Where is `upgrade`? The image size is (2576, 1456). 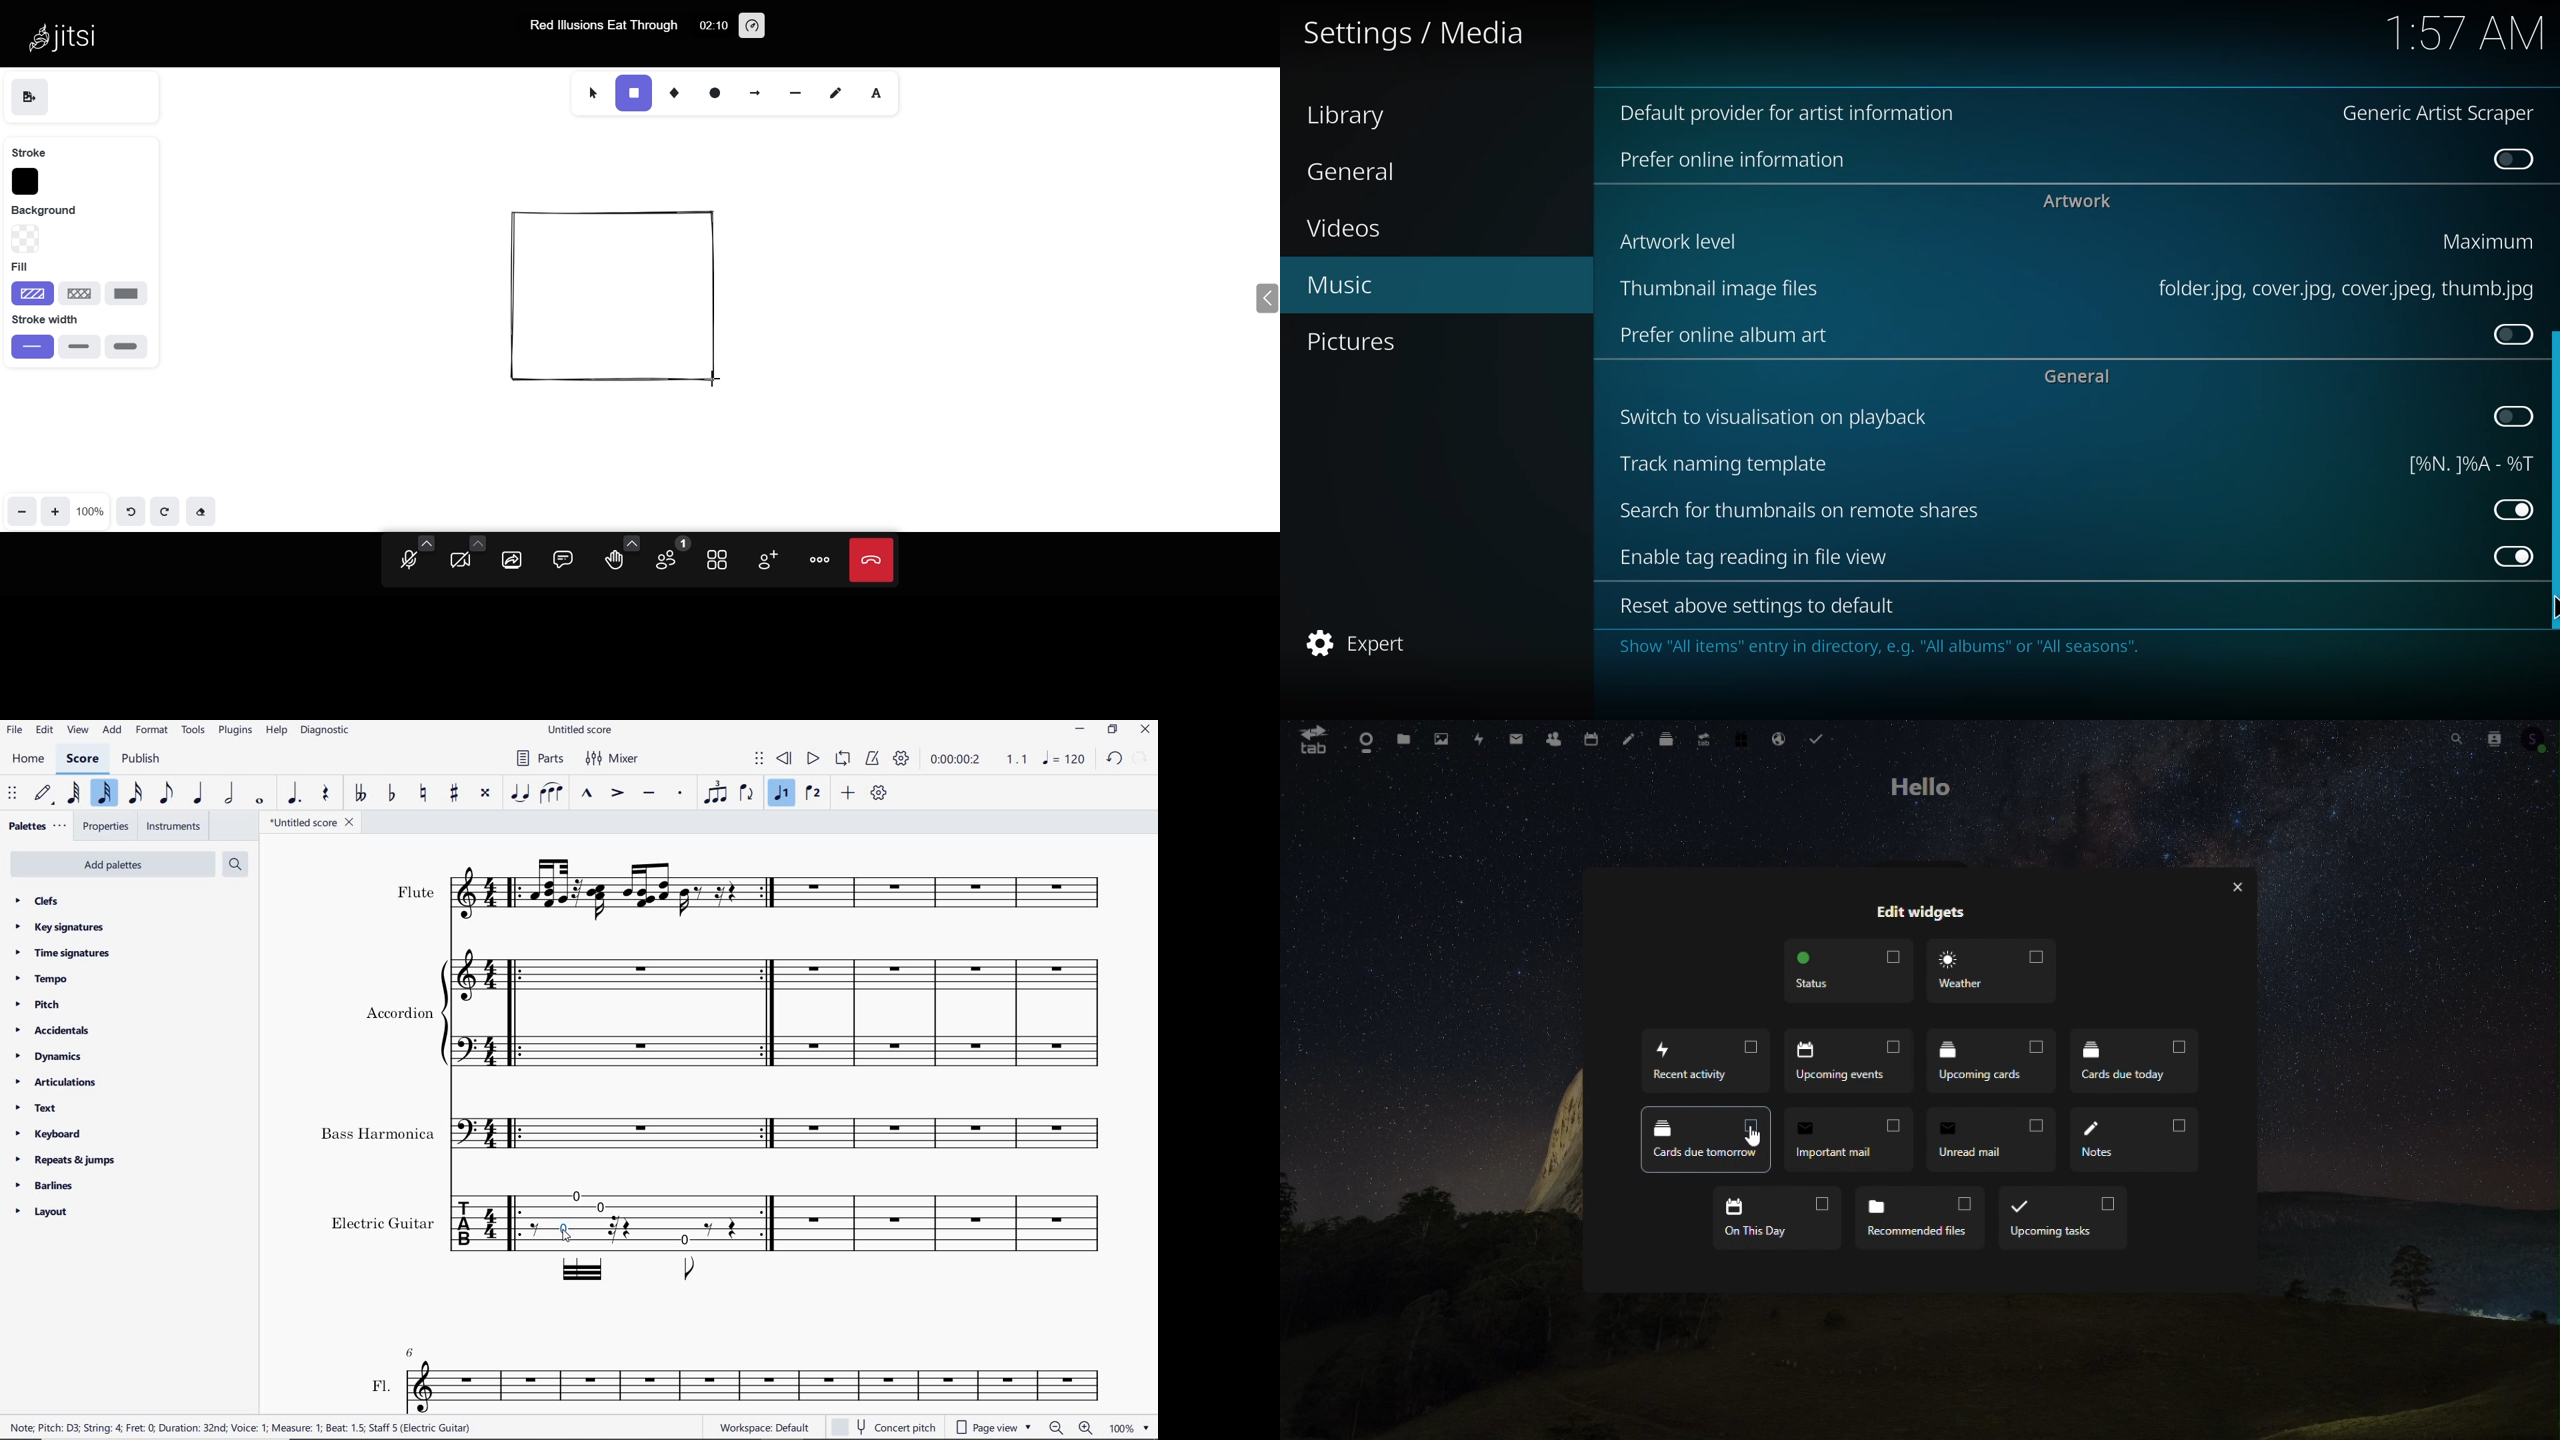 upgrade is located at coordinates (1700, 737).